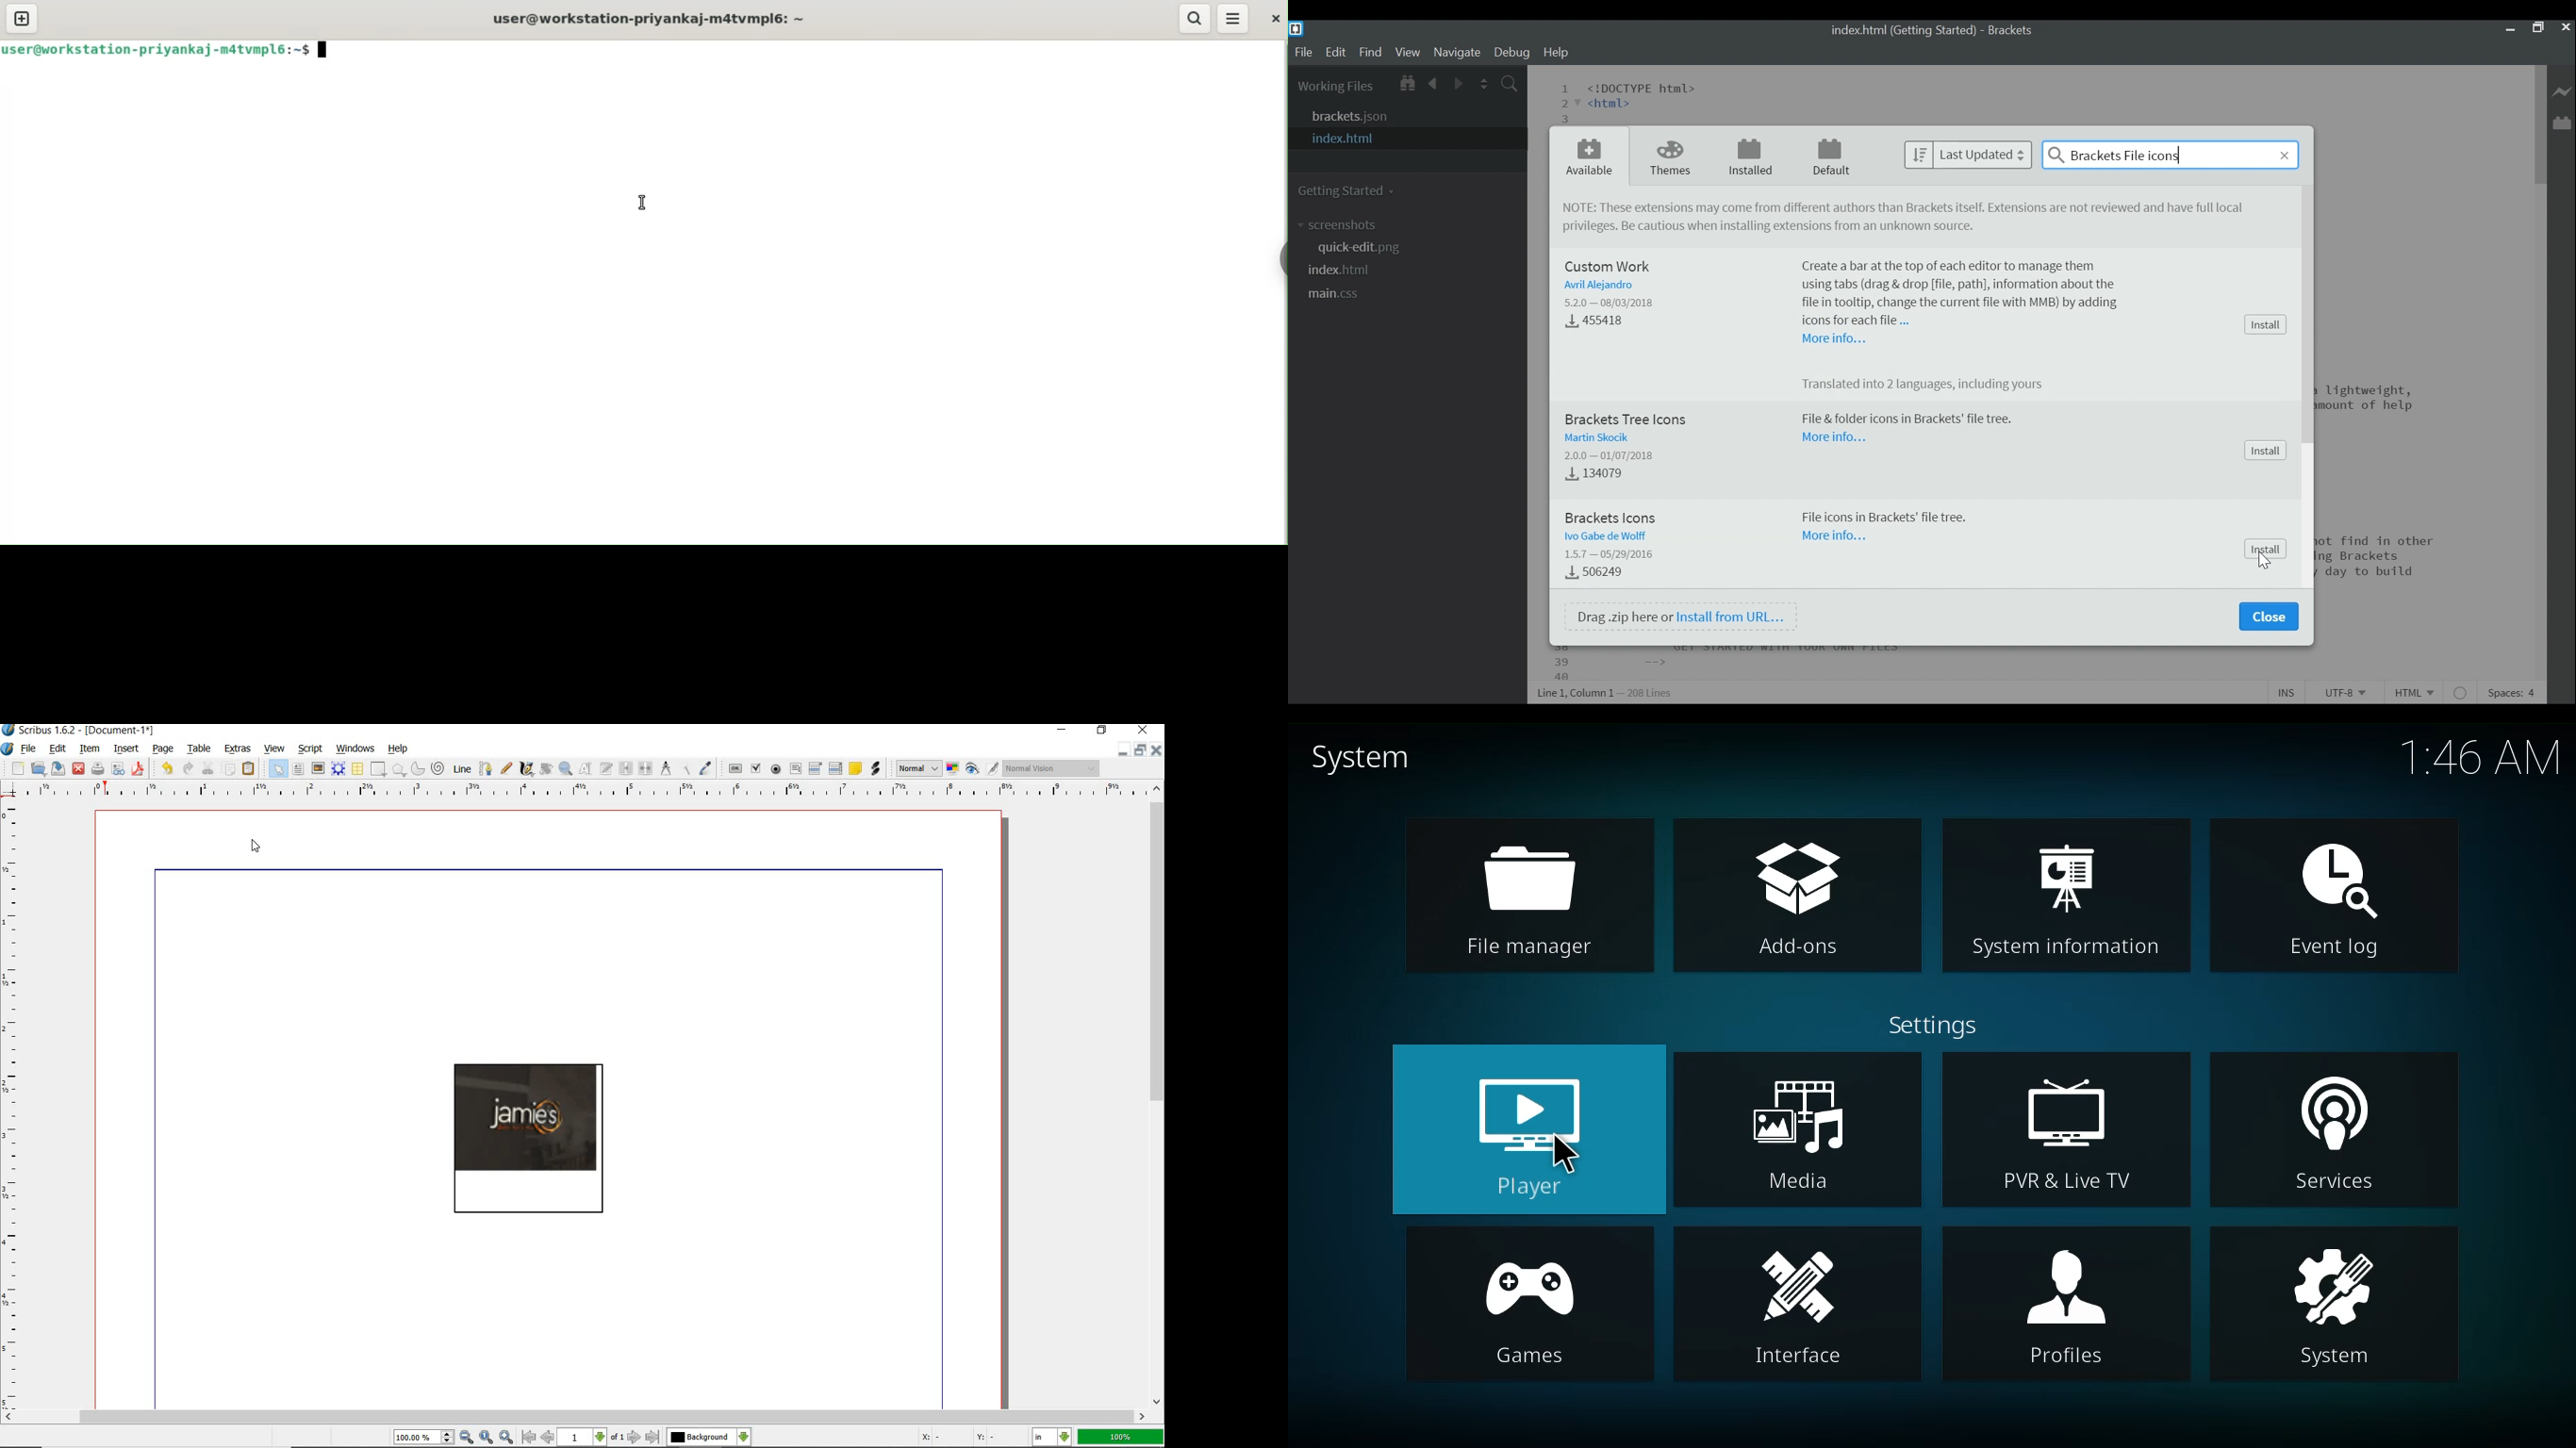 This screenshot has height=1456, width=2576. Describe the element at coordinates (2561, 89) in the screenshot. I see `Live Preview` at that location.